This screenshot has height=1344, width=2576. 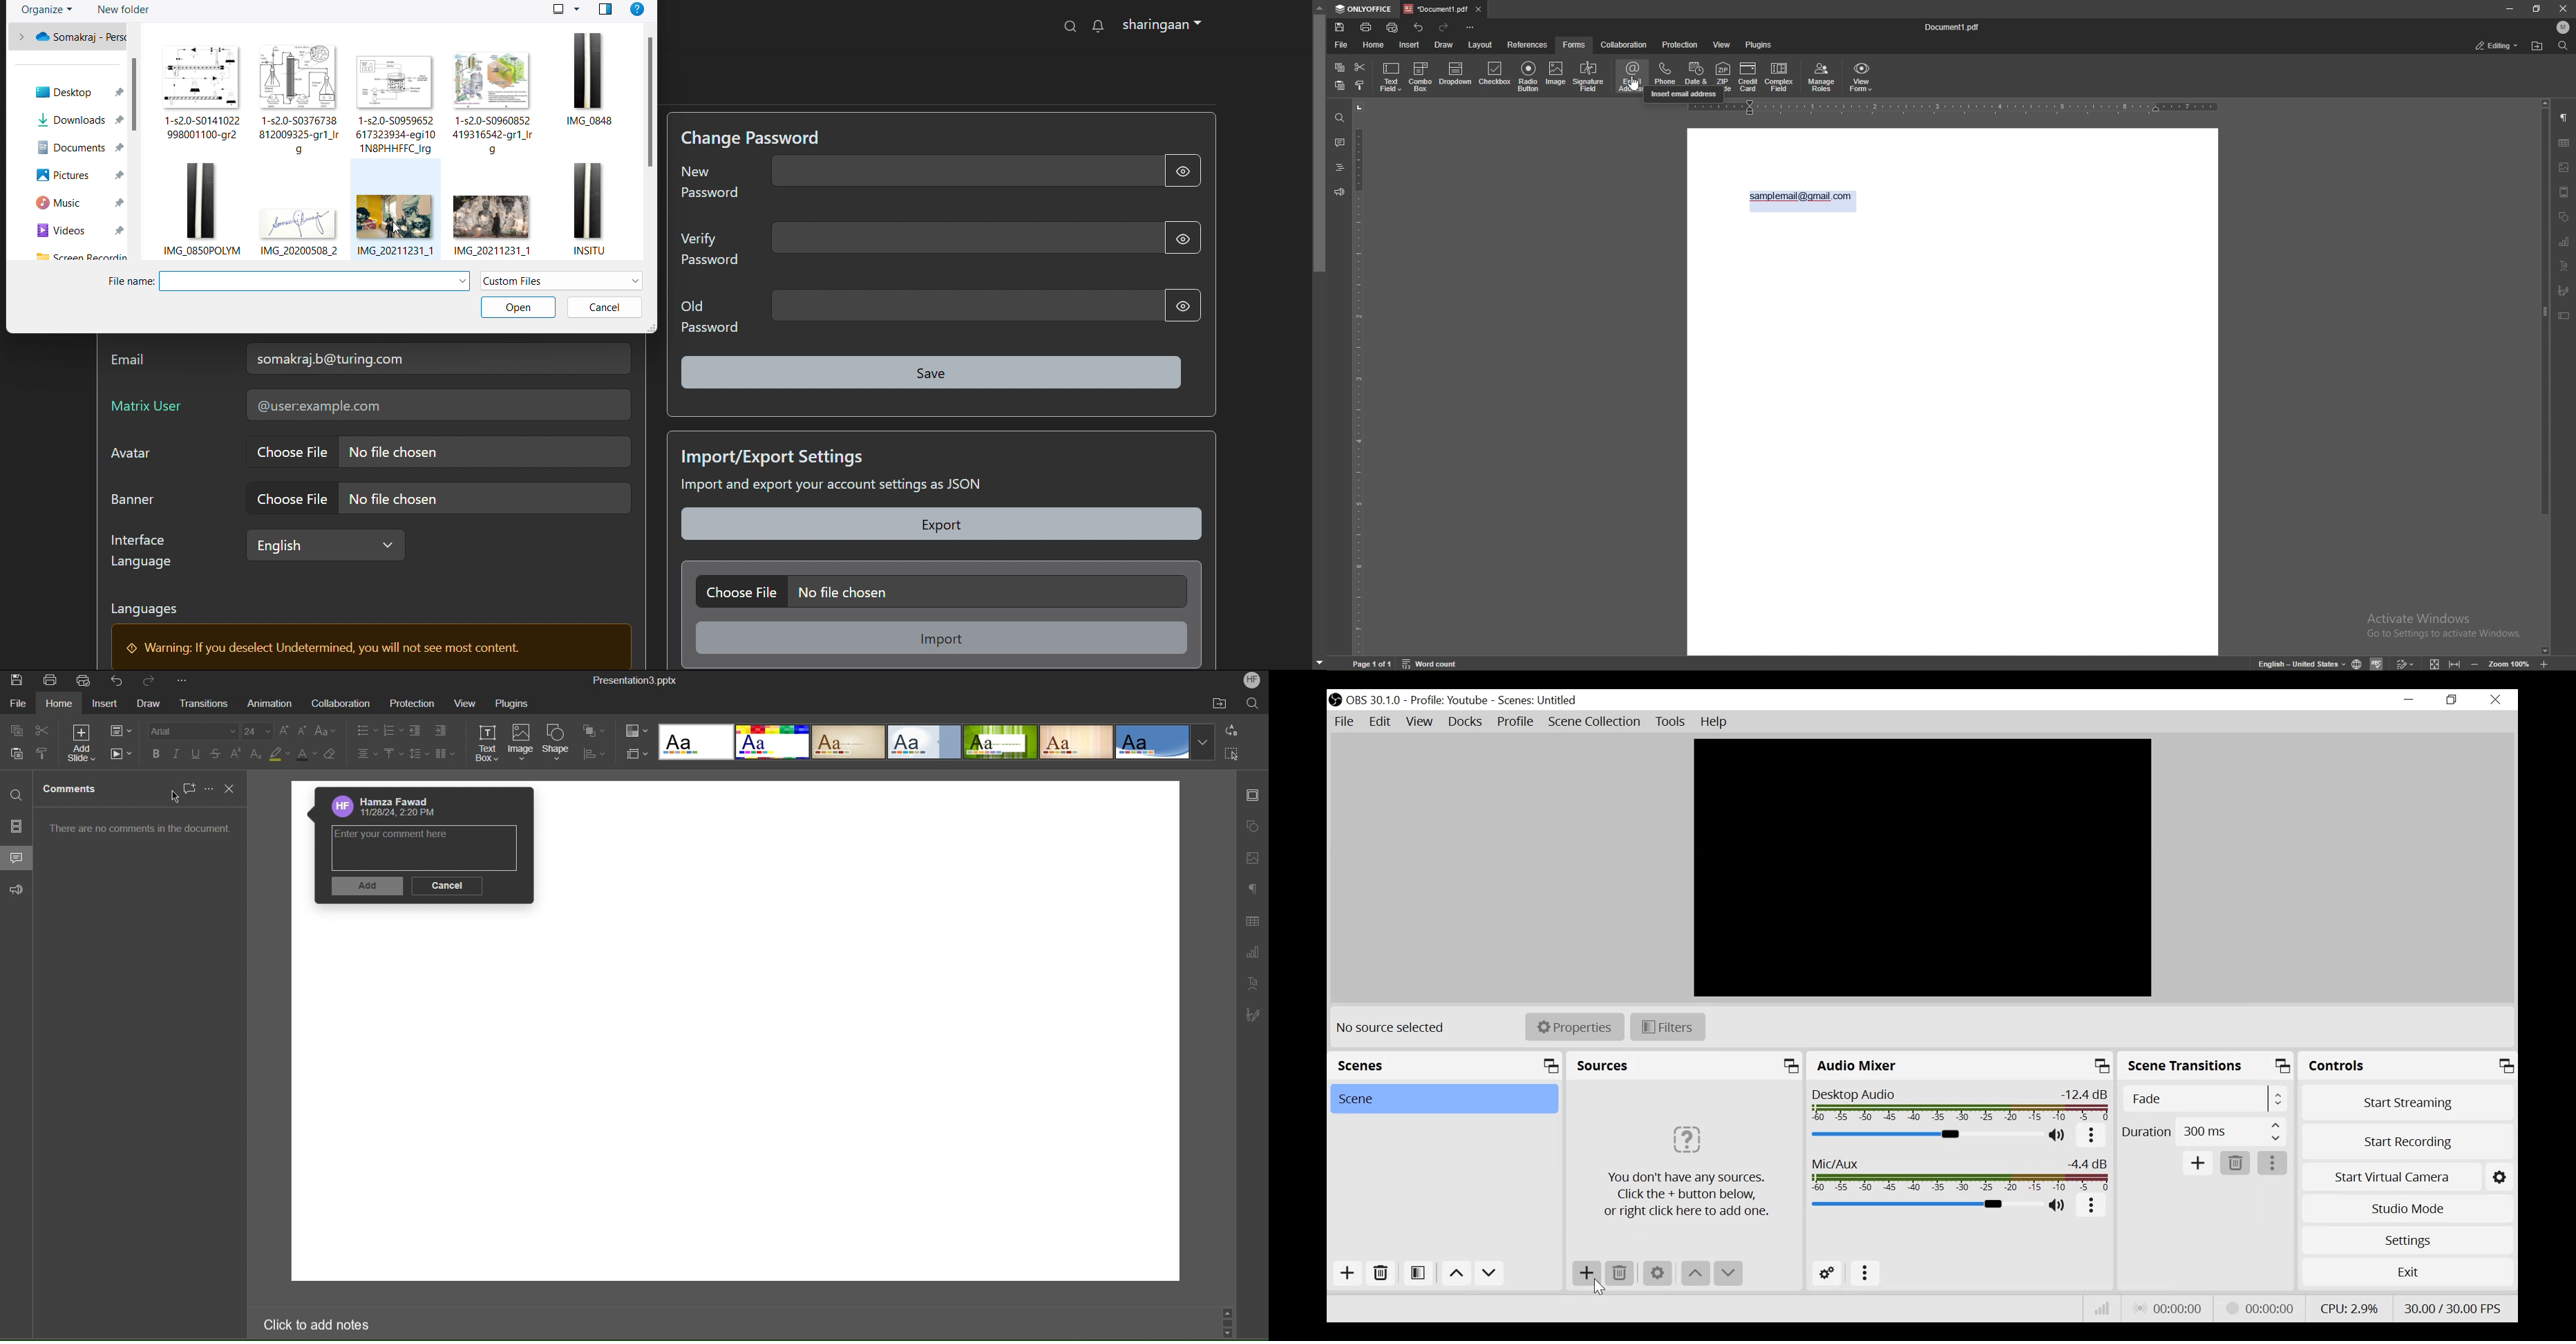 I want to click on view form, so click(x=1862, y=77).